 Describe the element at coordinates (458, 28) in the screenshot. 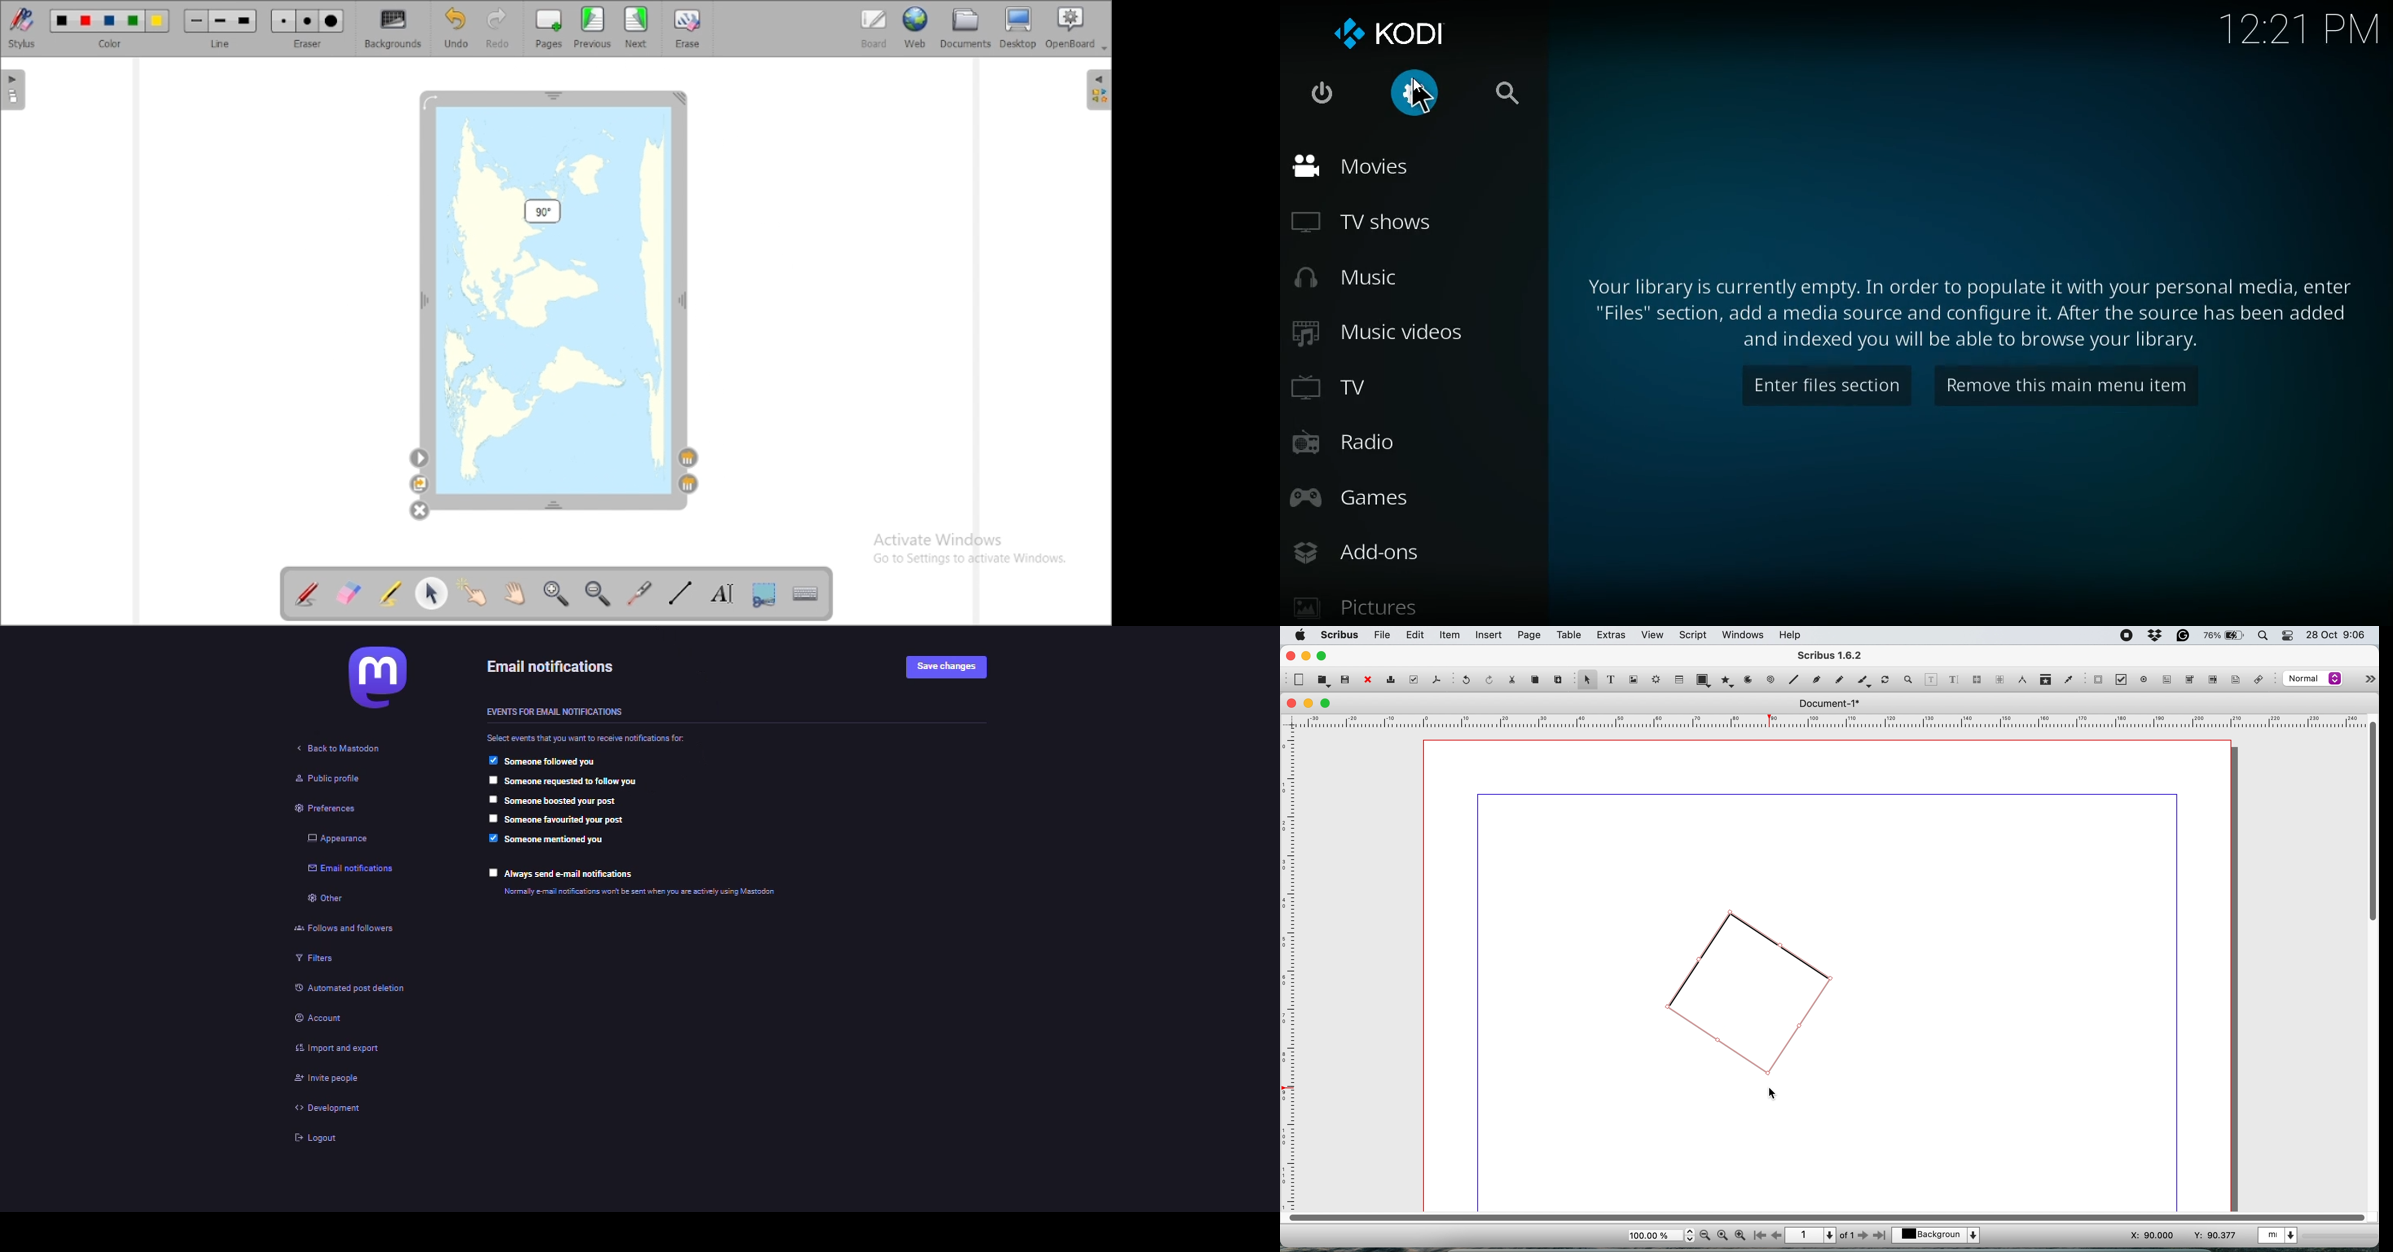

I see `undo` at that location.